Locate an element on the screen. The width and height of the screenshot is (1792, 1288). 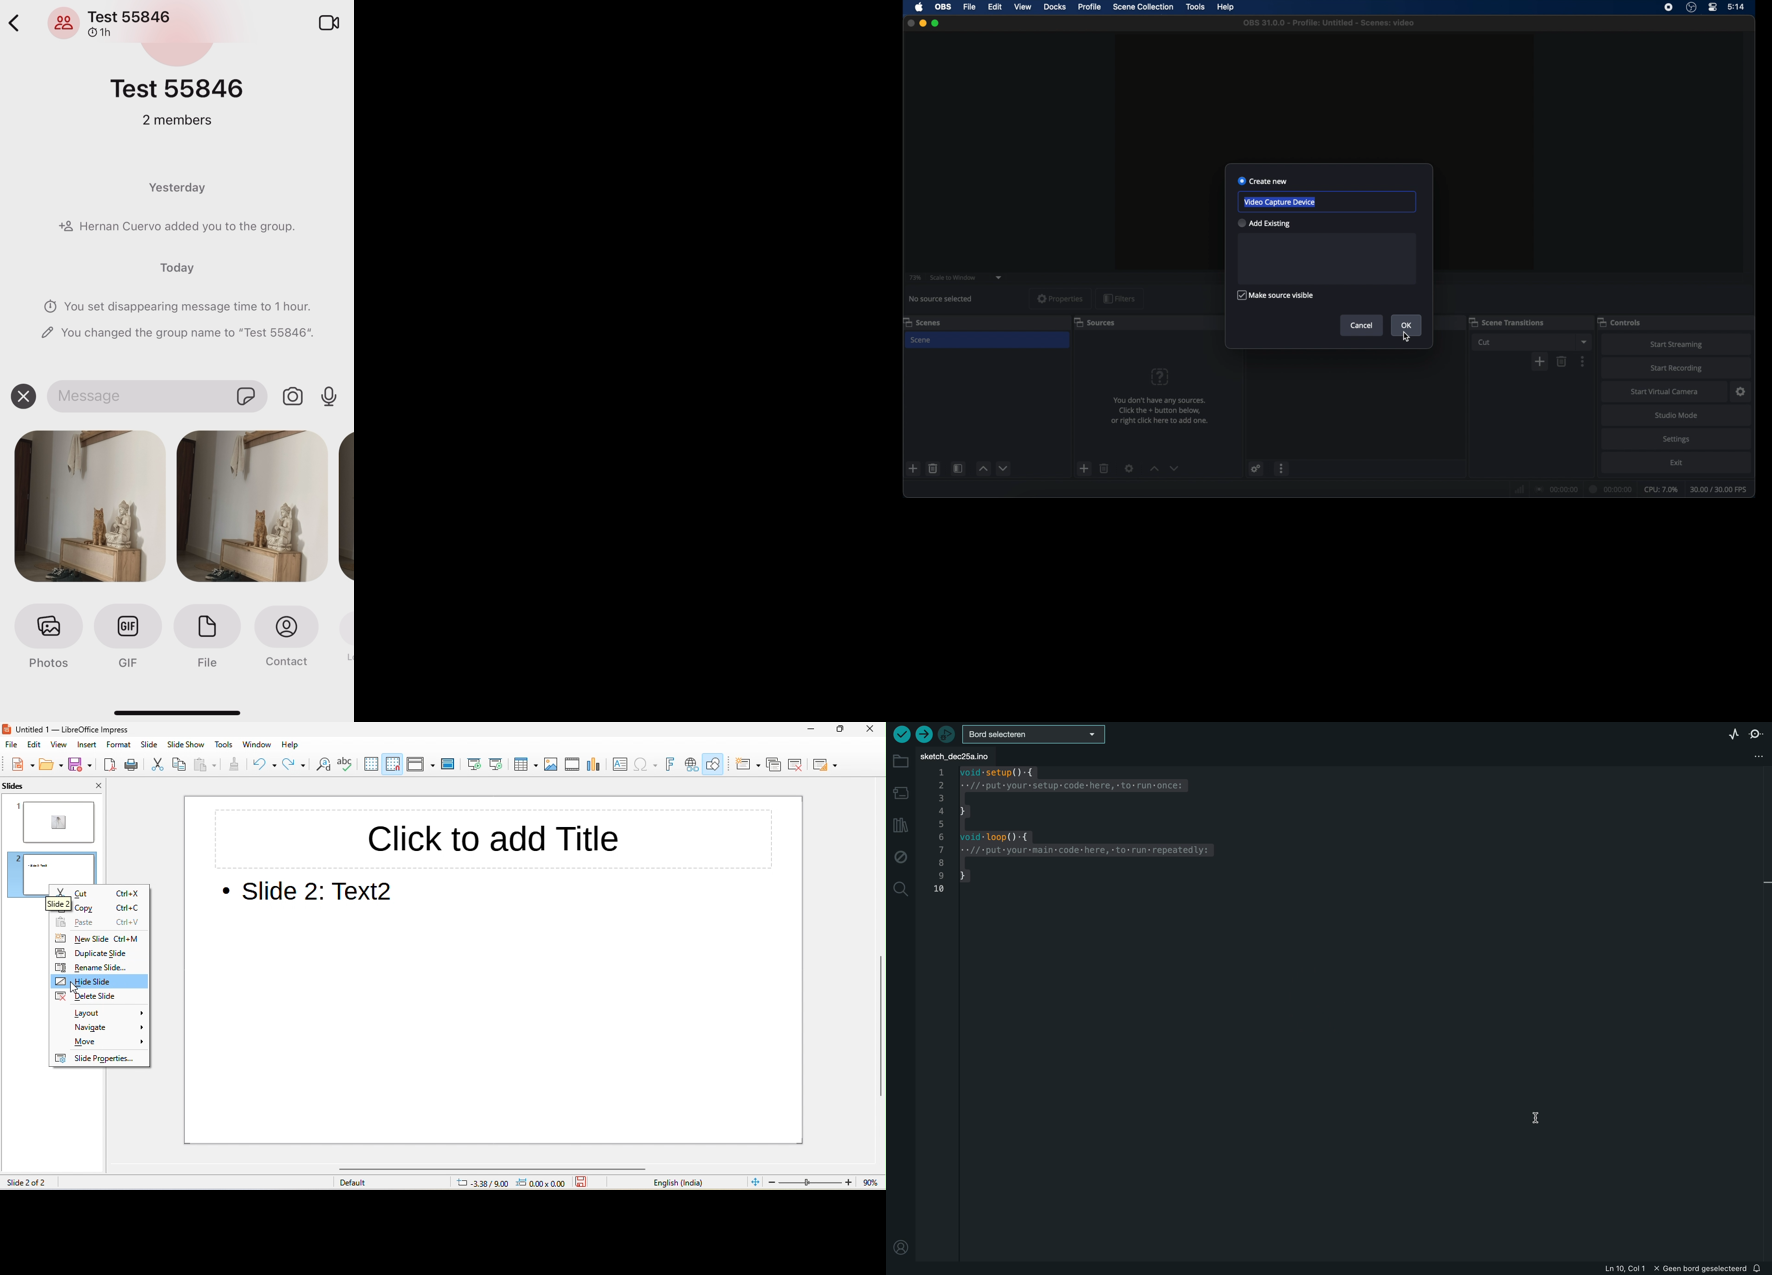
help is located at coordinates (287, 744).